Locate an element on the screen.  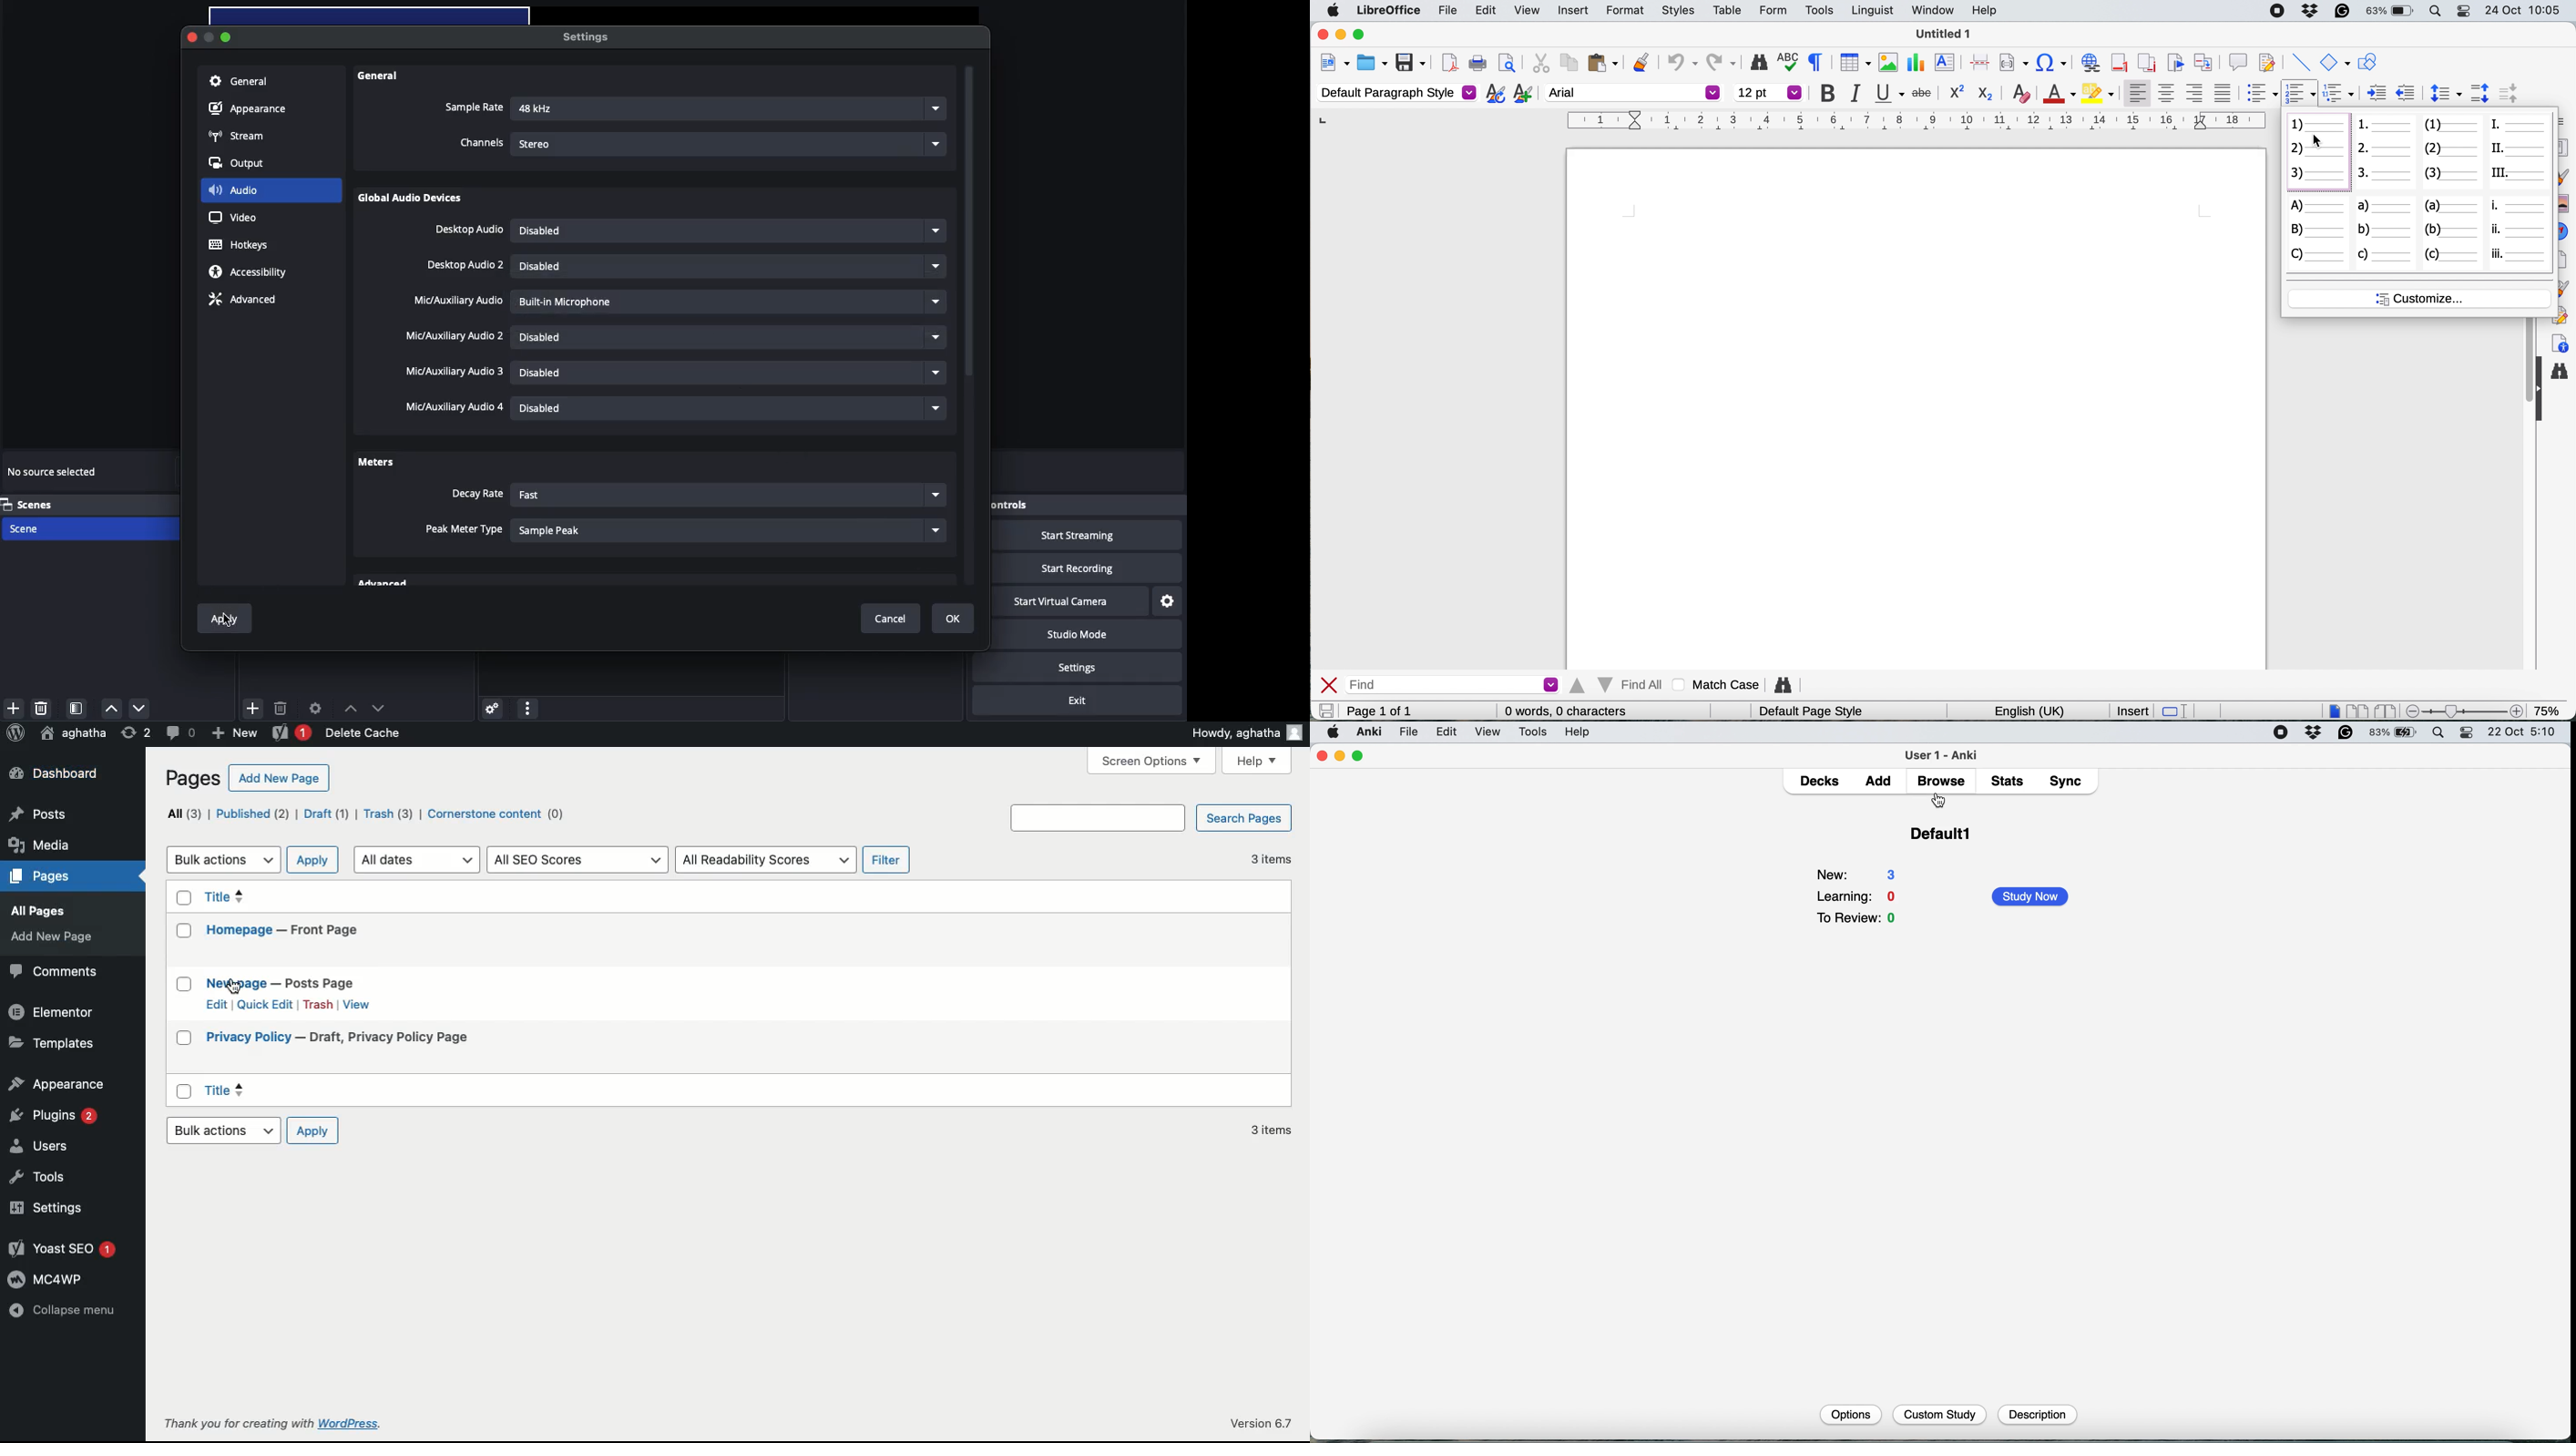
No source selected is located at coordinates (54, 474).